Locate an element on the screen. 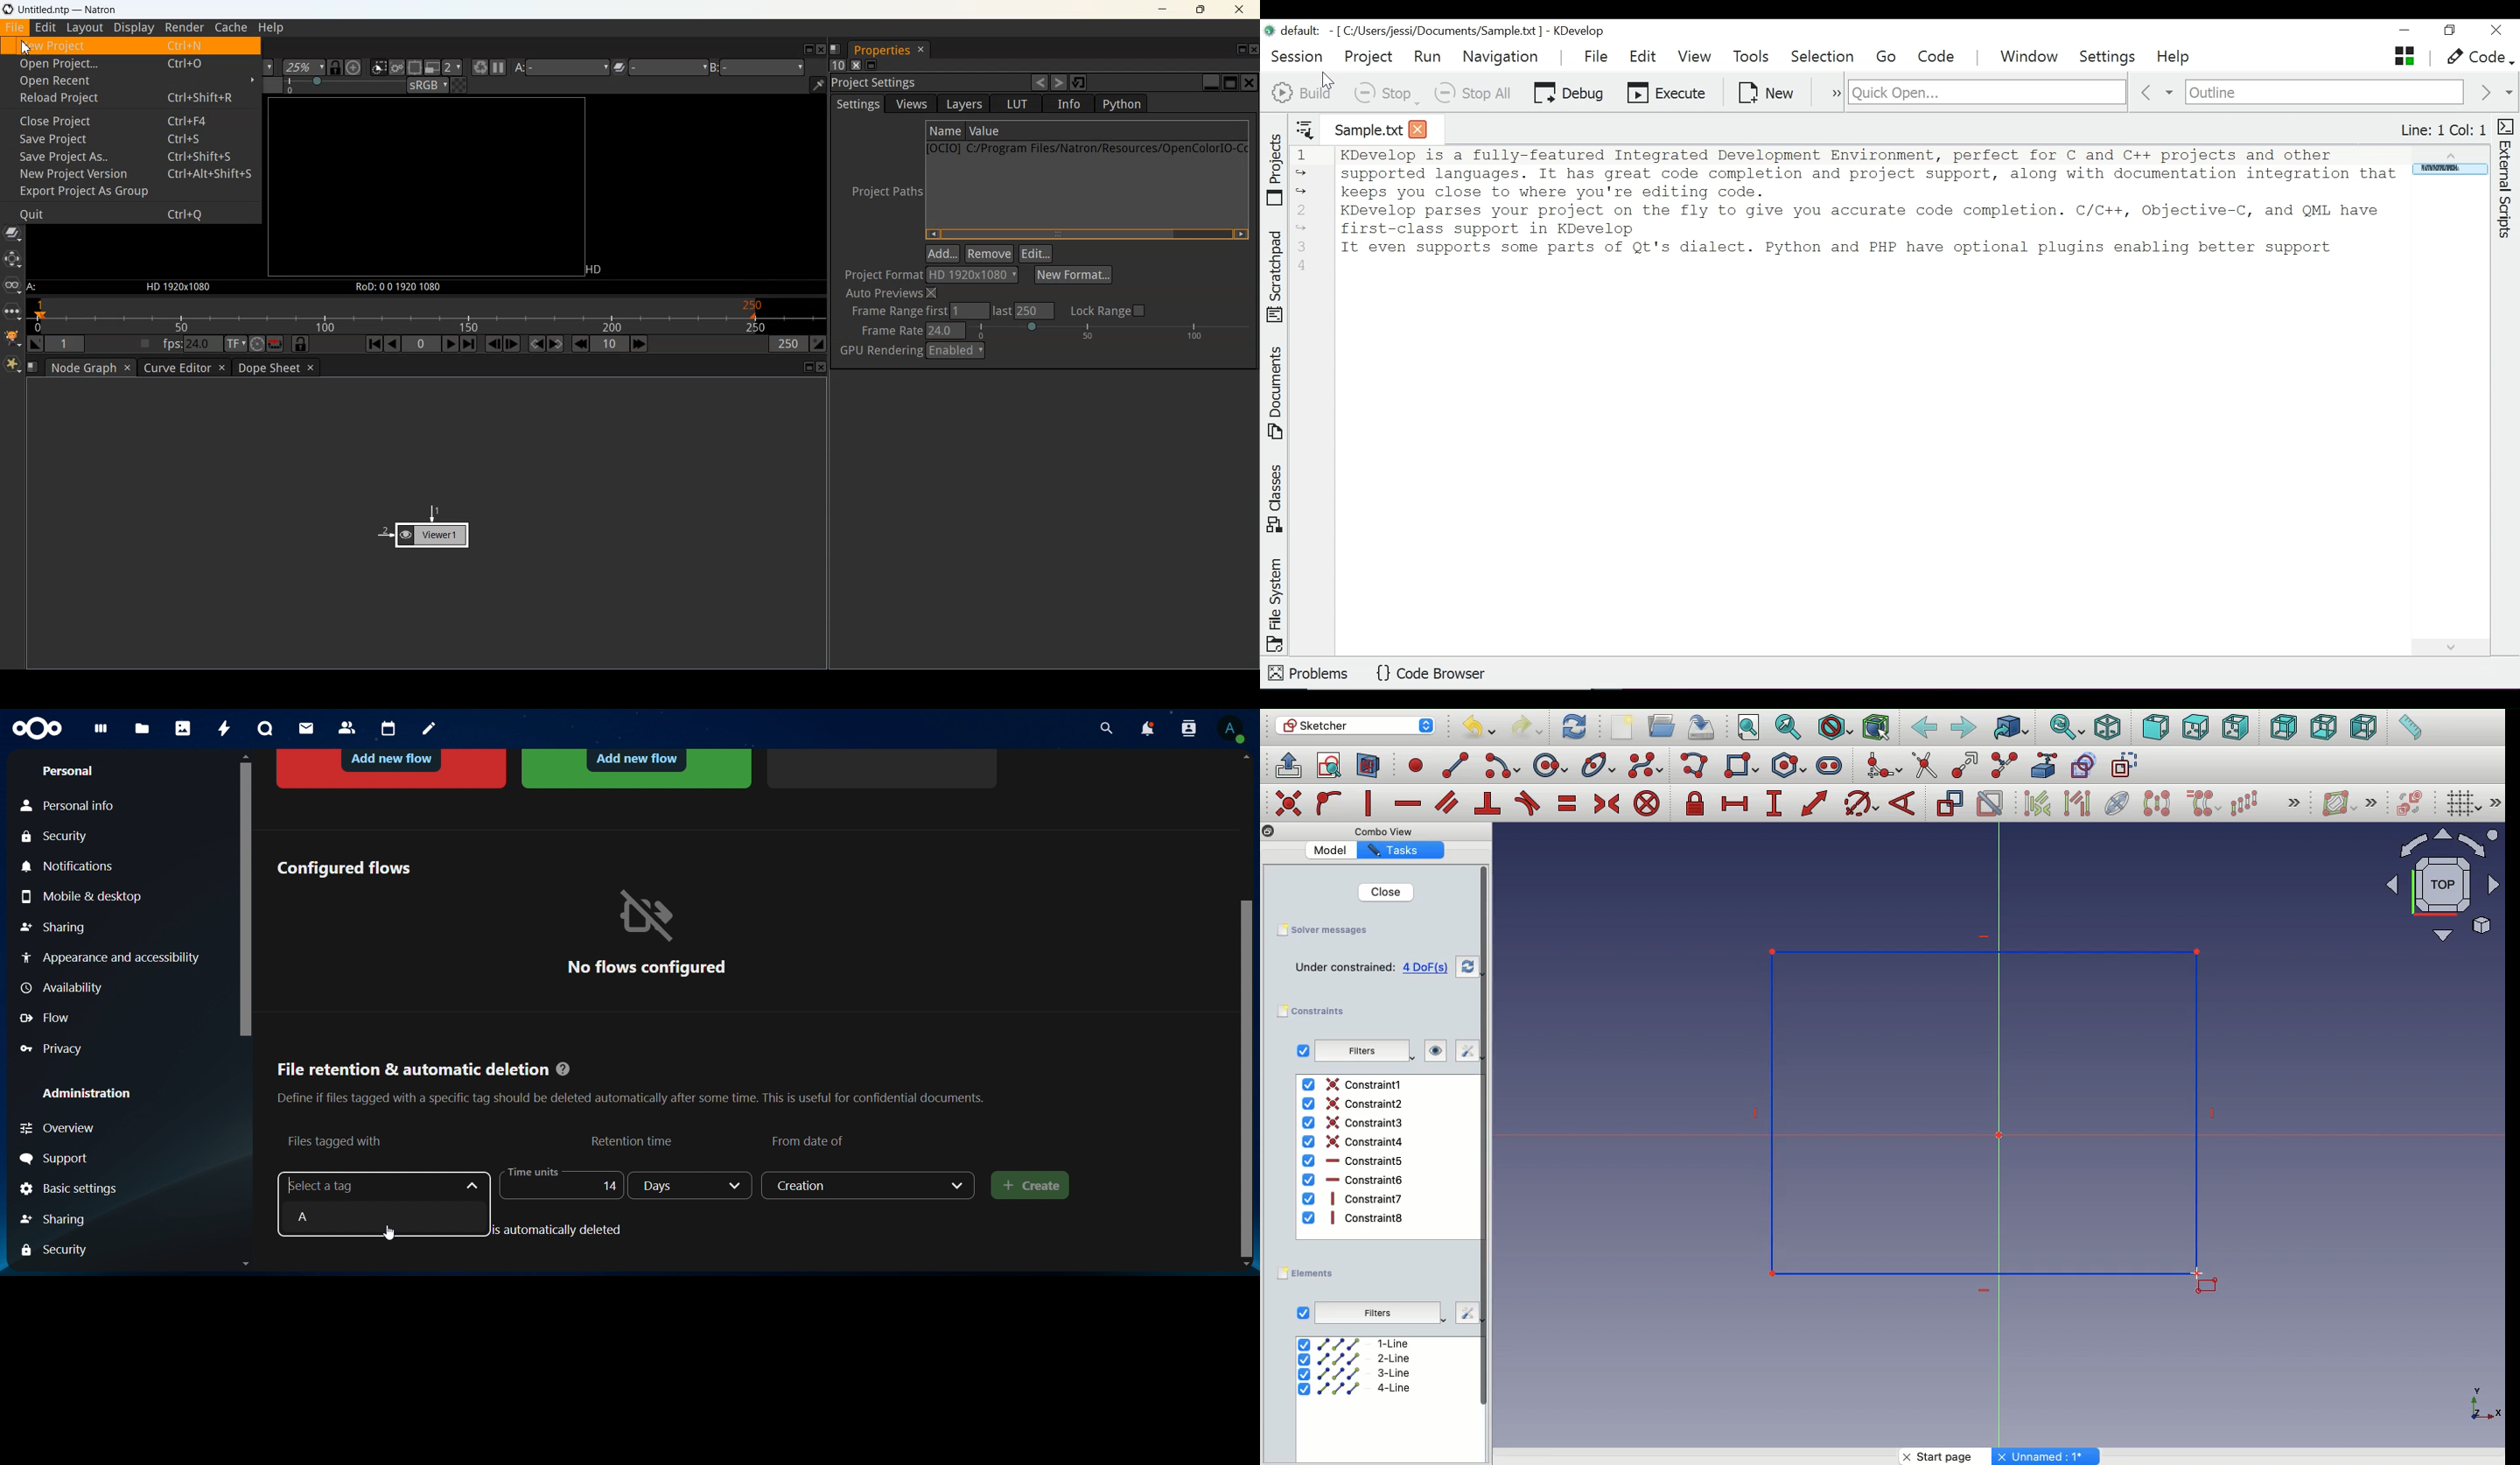 This screenshot has height=1484, width=2520. Selected associated geometry is located at coordinates (2076, 802).